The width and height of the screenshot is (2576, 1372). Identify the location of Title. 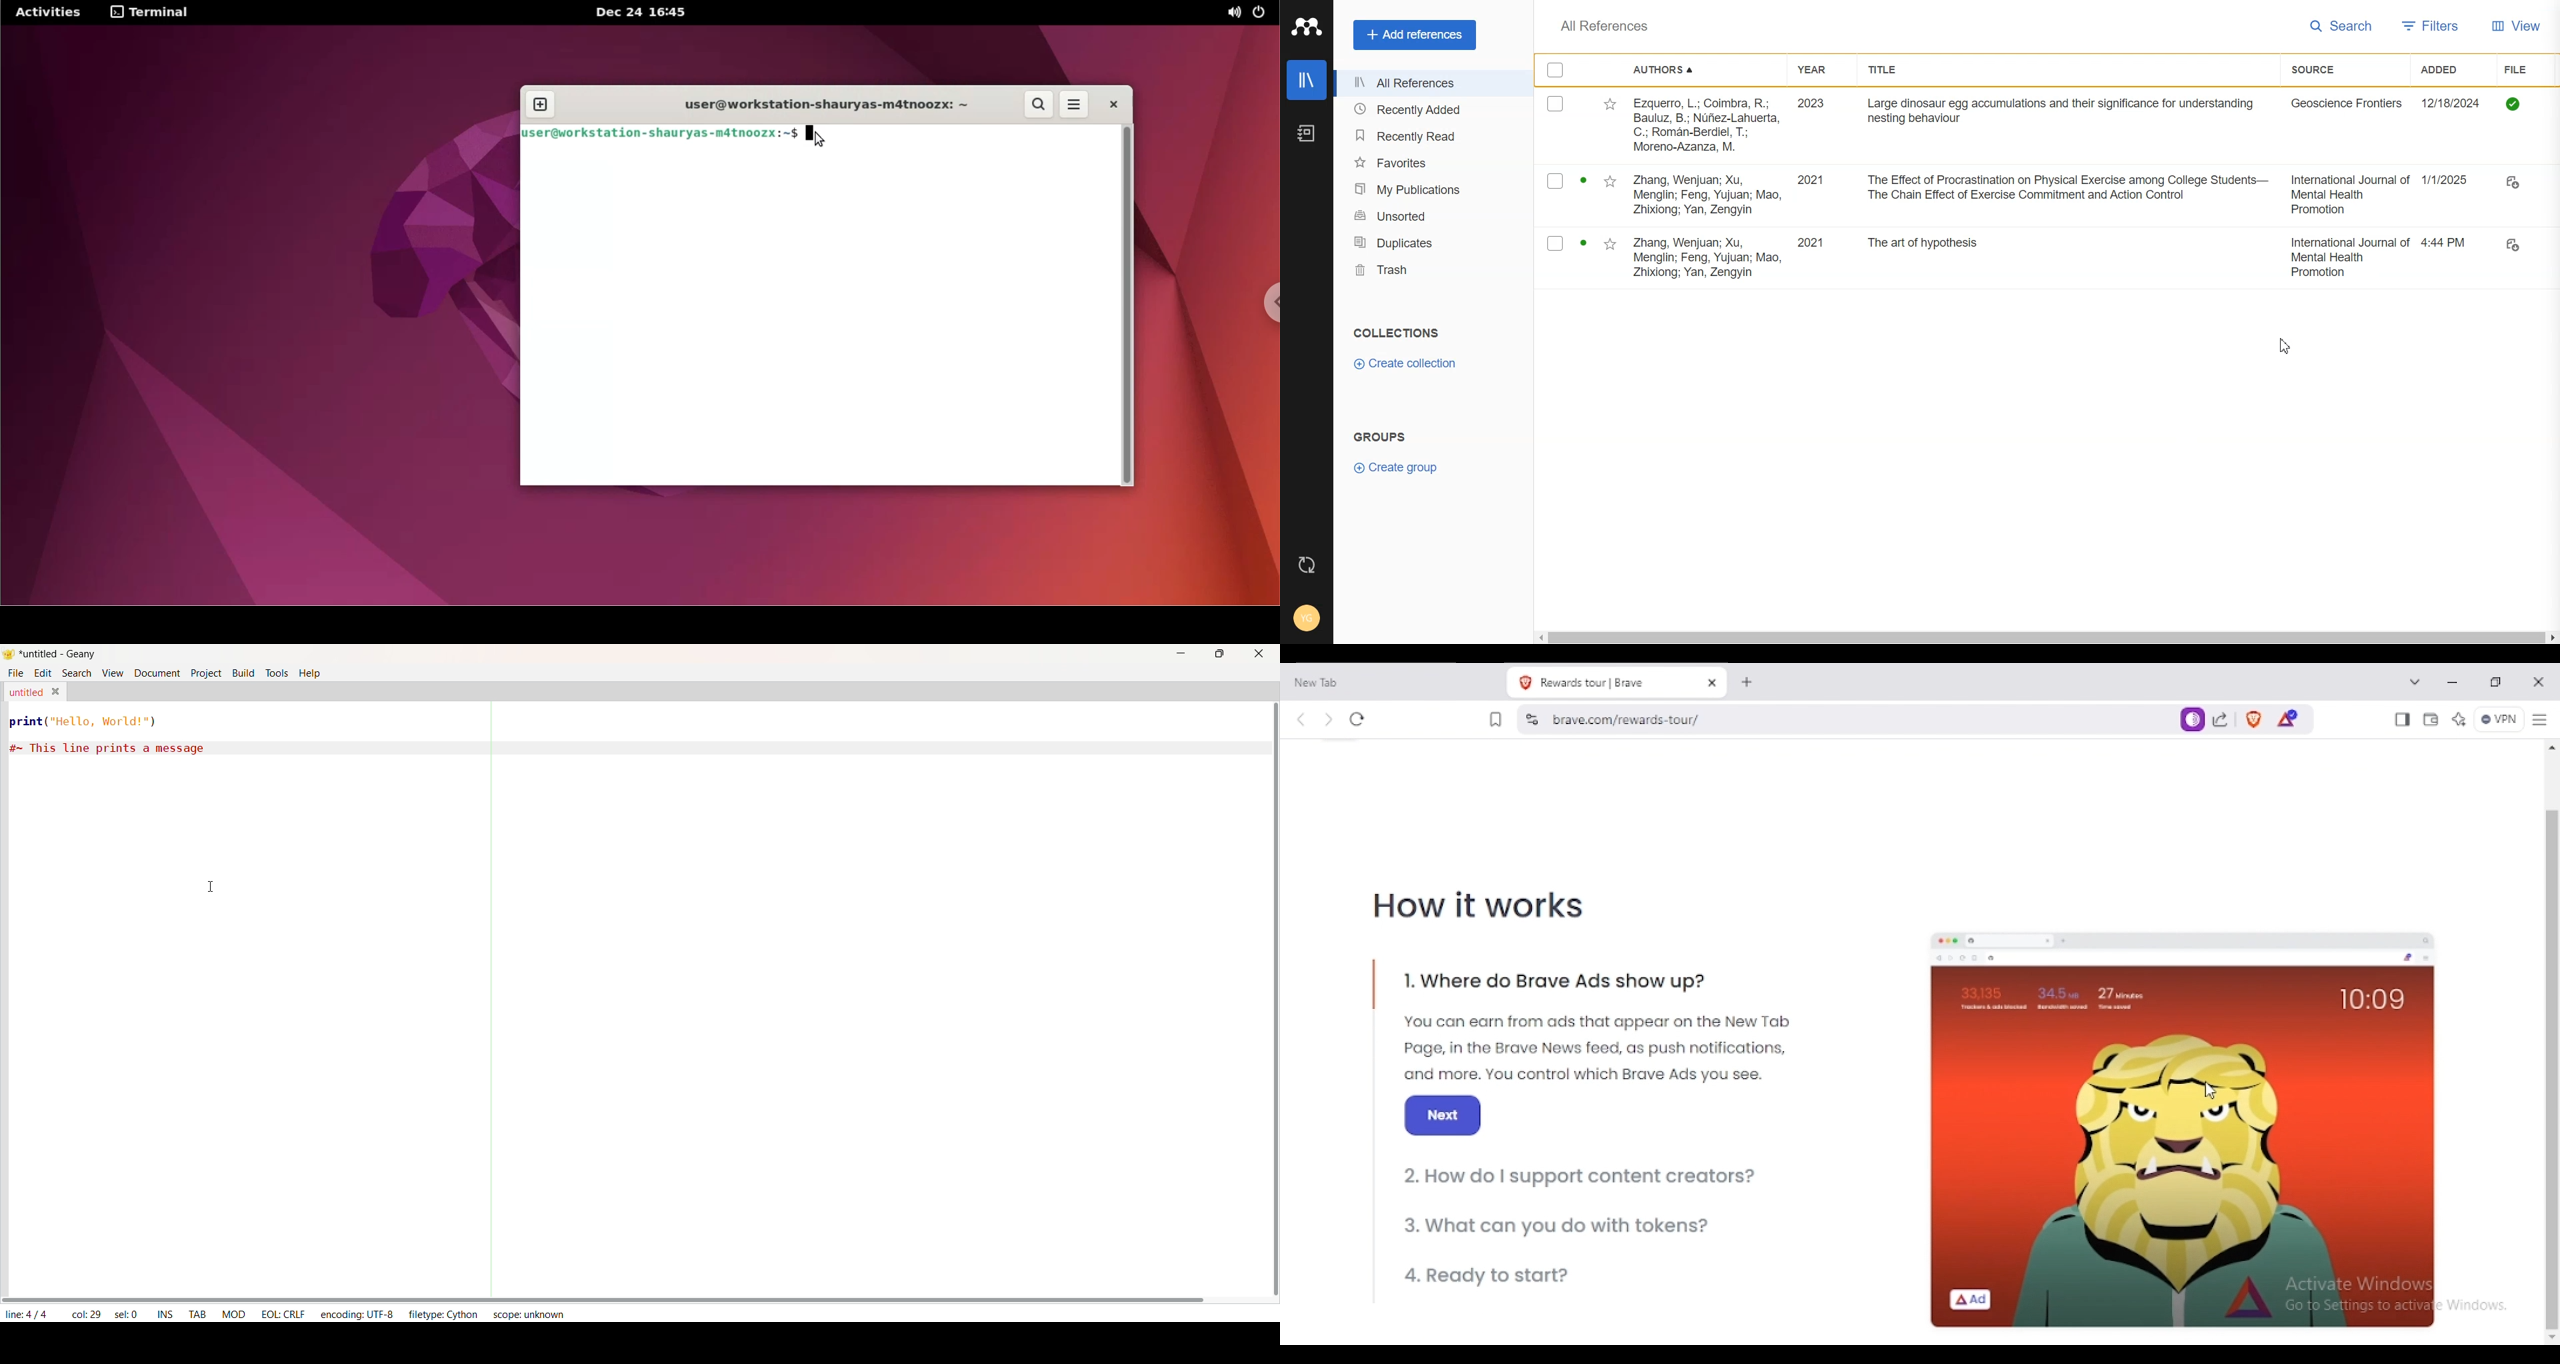
(1894, 70).